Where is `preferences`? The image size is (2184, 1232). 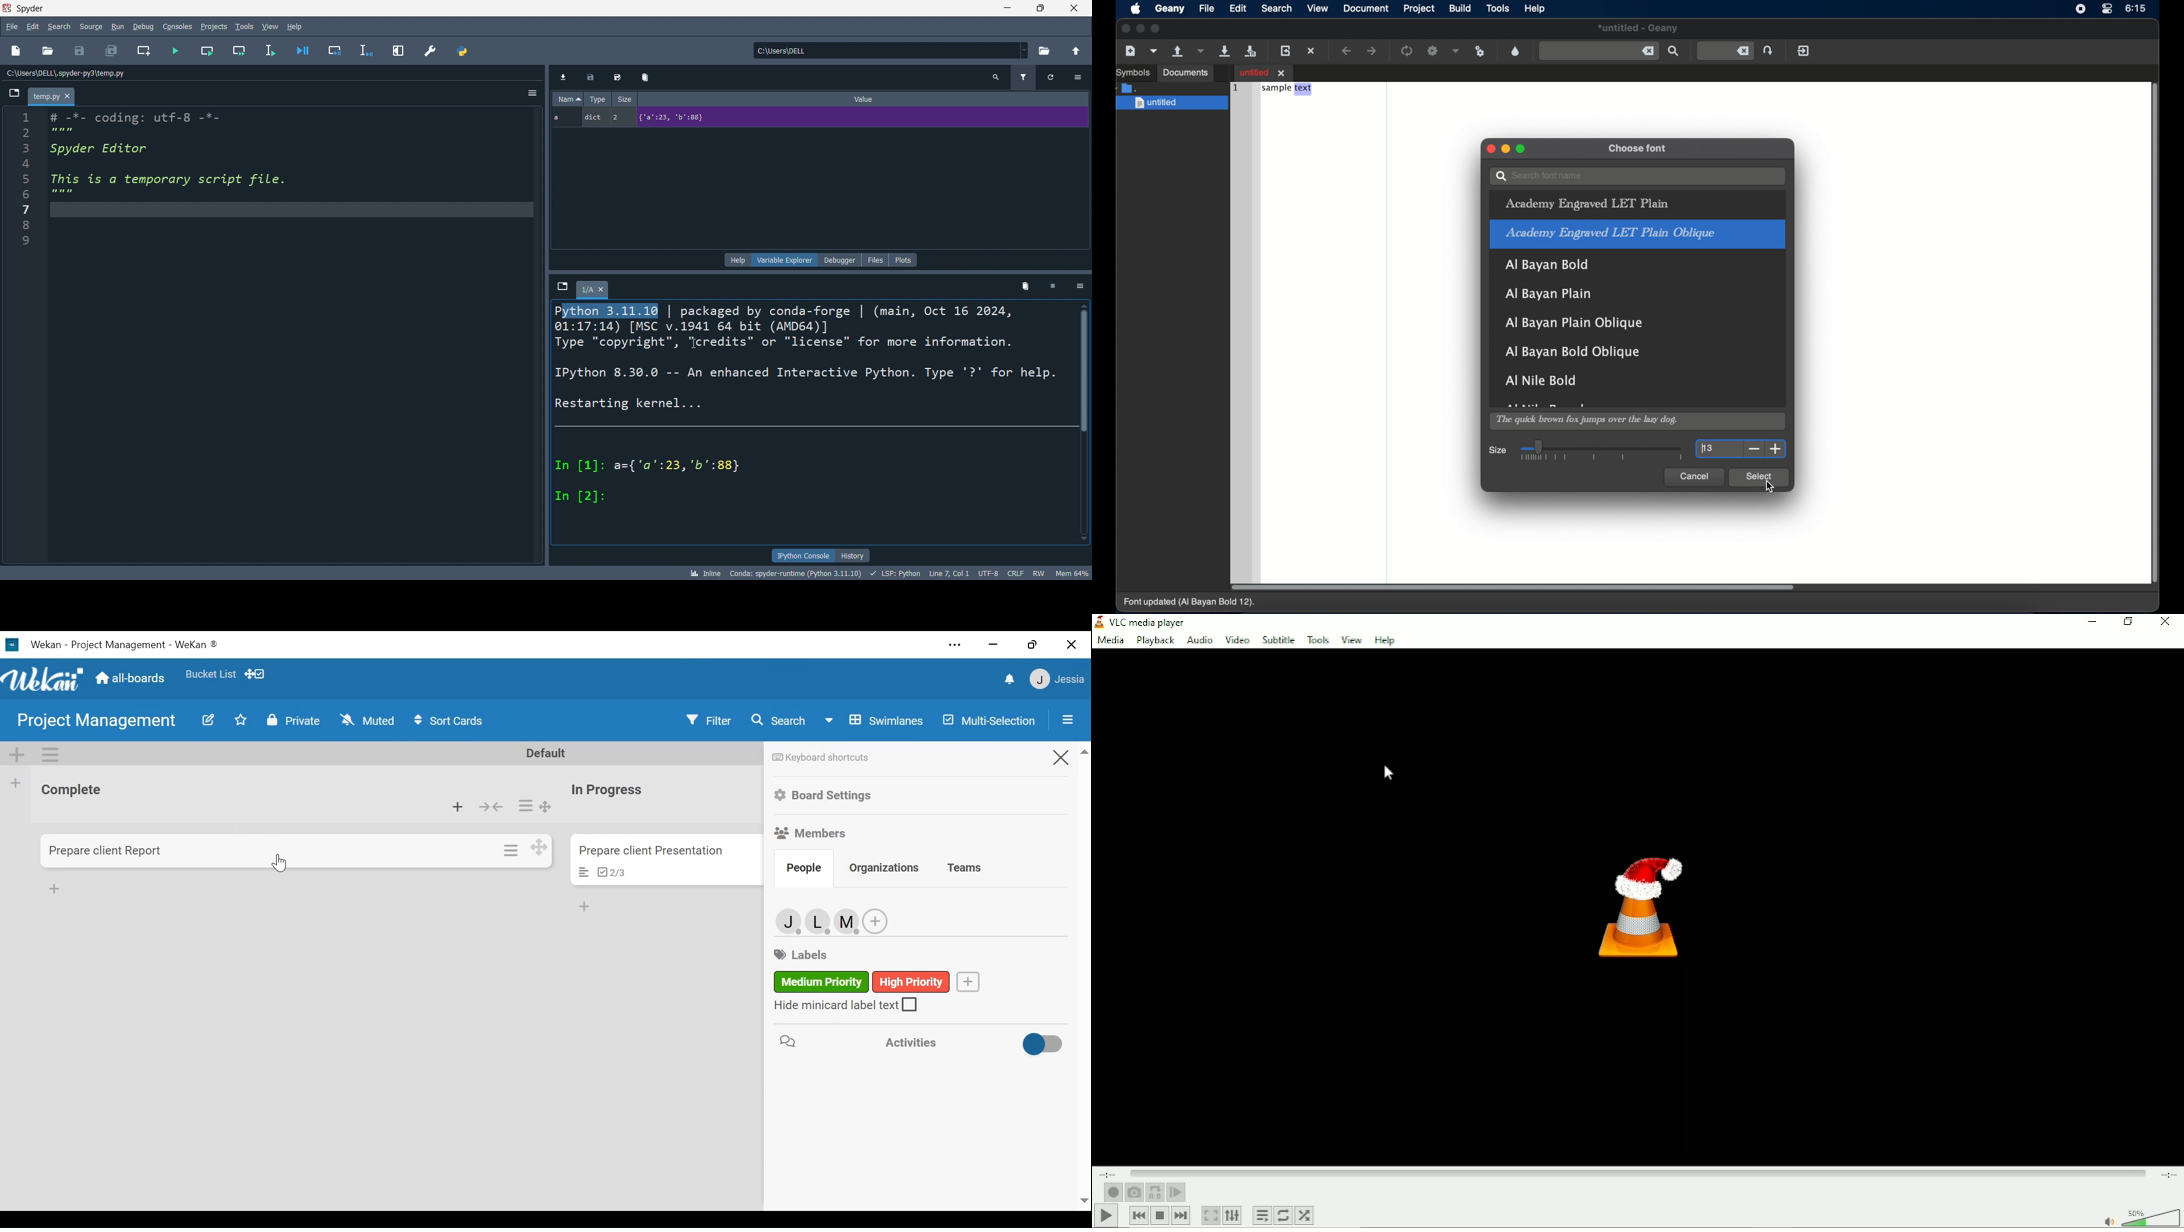
preferences is located at coordinates (432, 52).